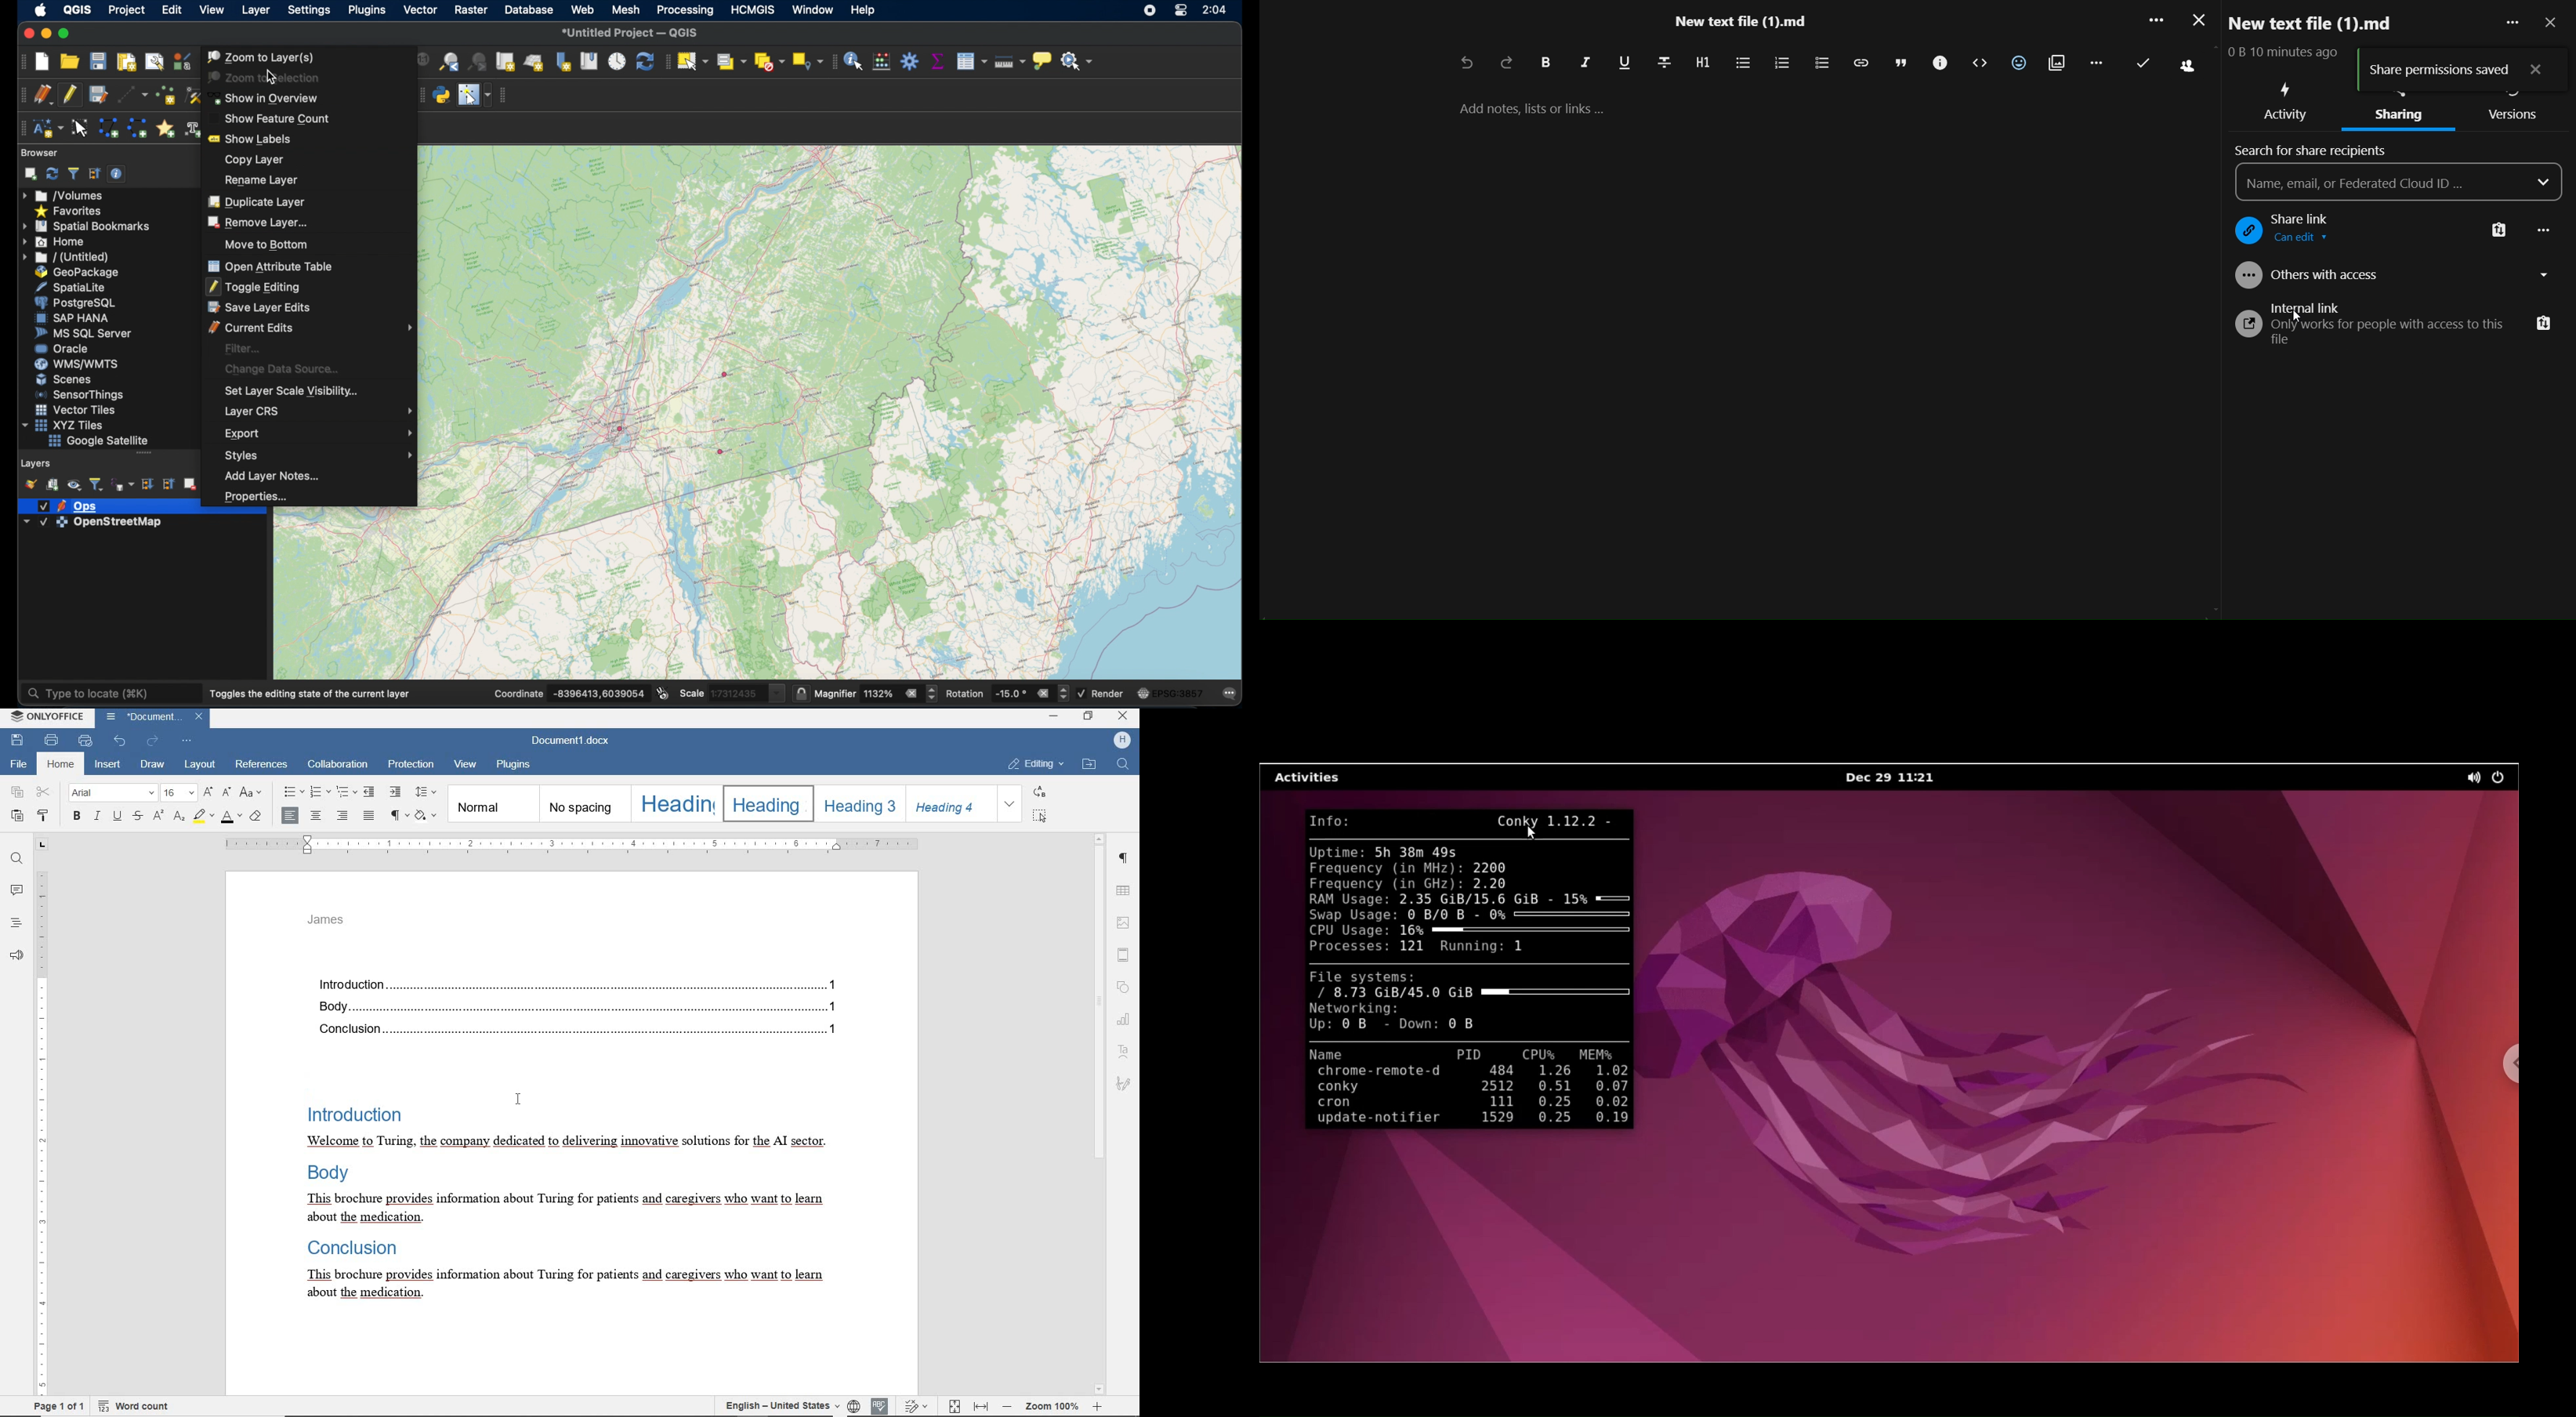 The image size is (2576, 1428). I want to click on decrease indent, so click(371, 791).